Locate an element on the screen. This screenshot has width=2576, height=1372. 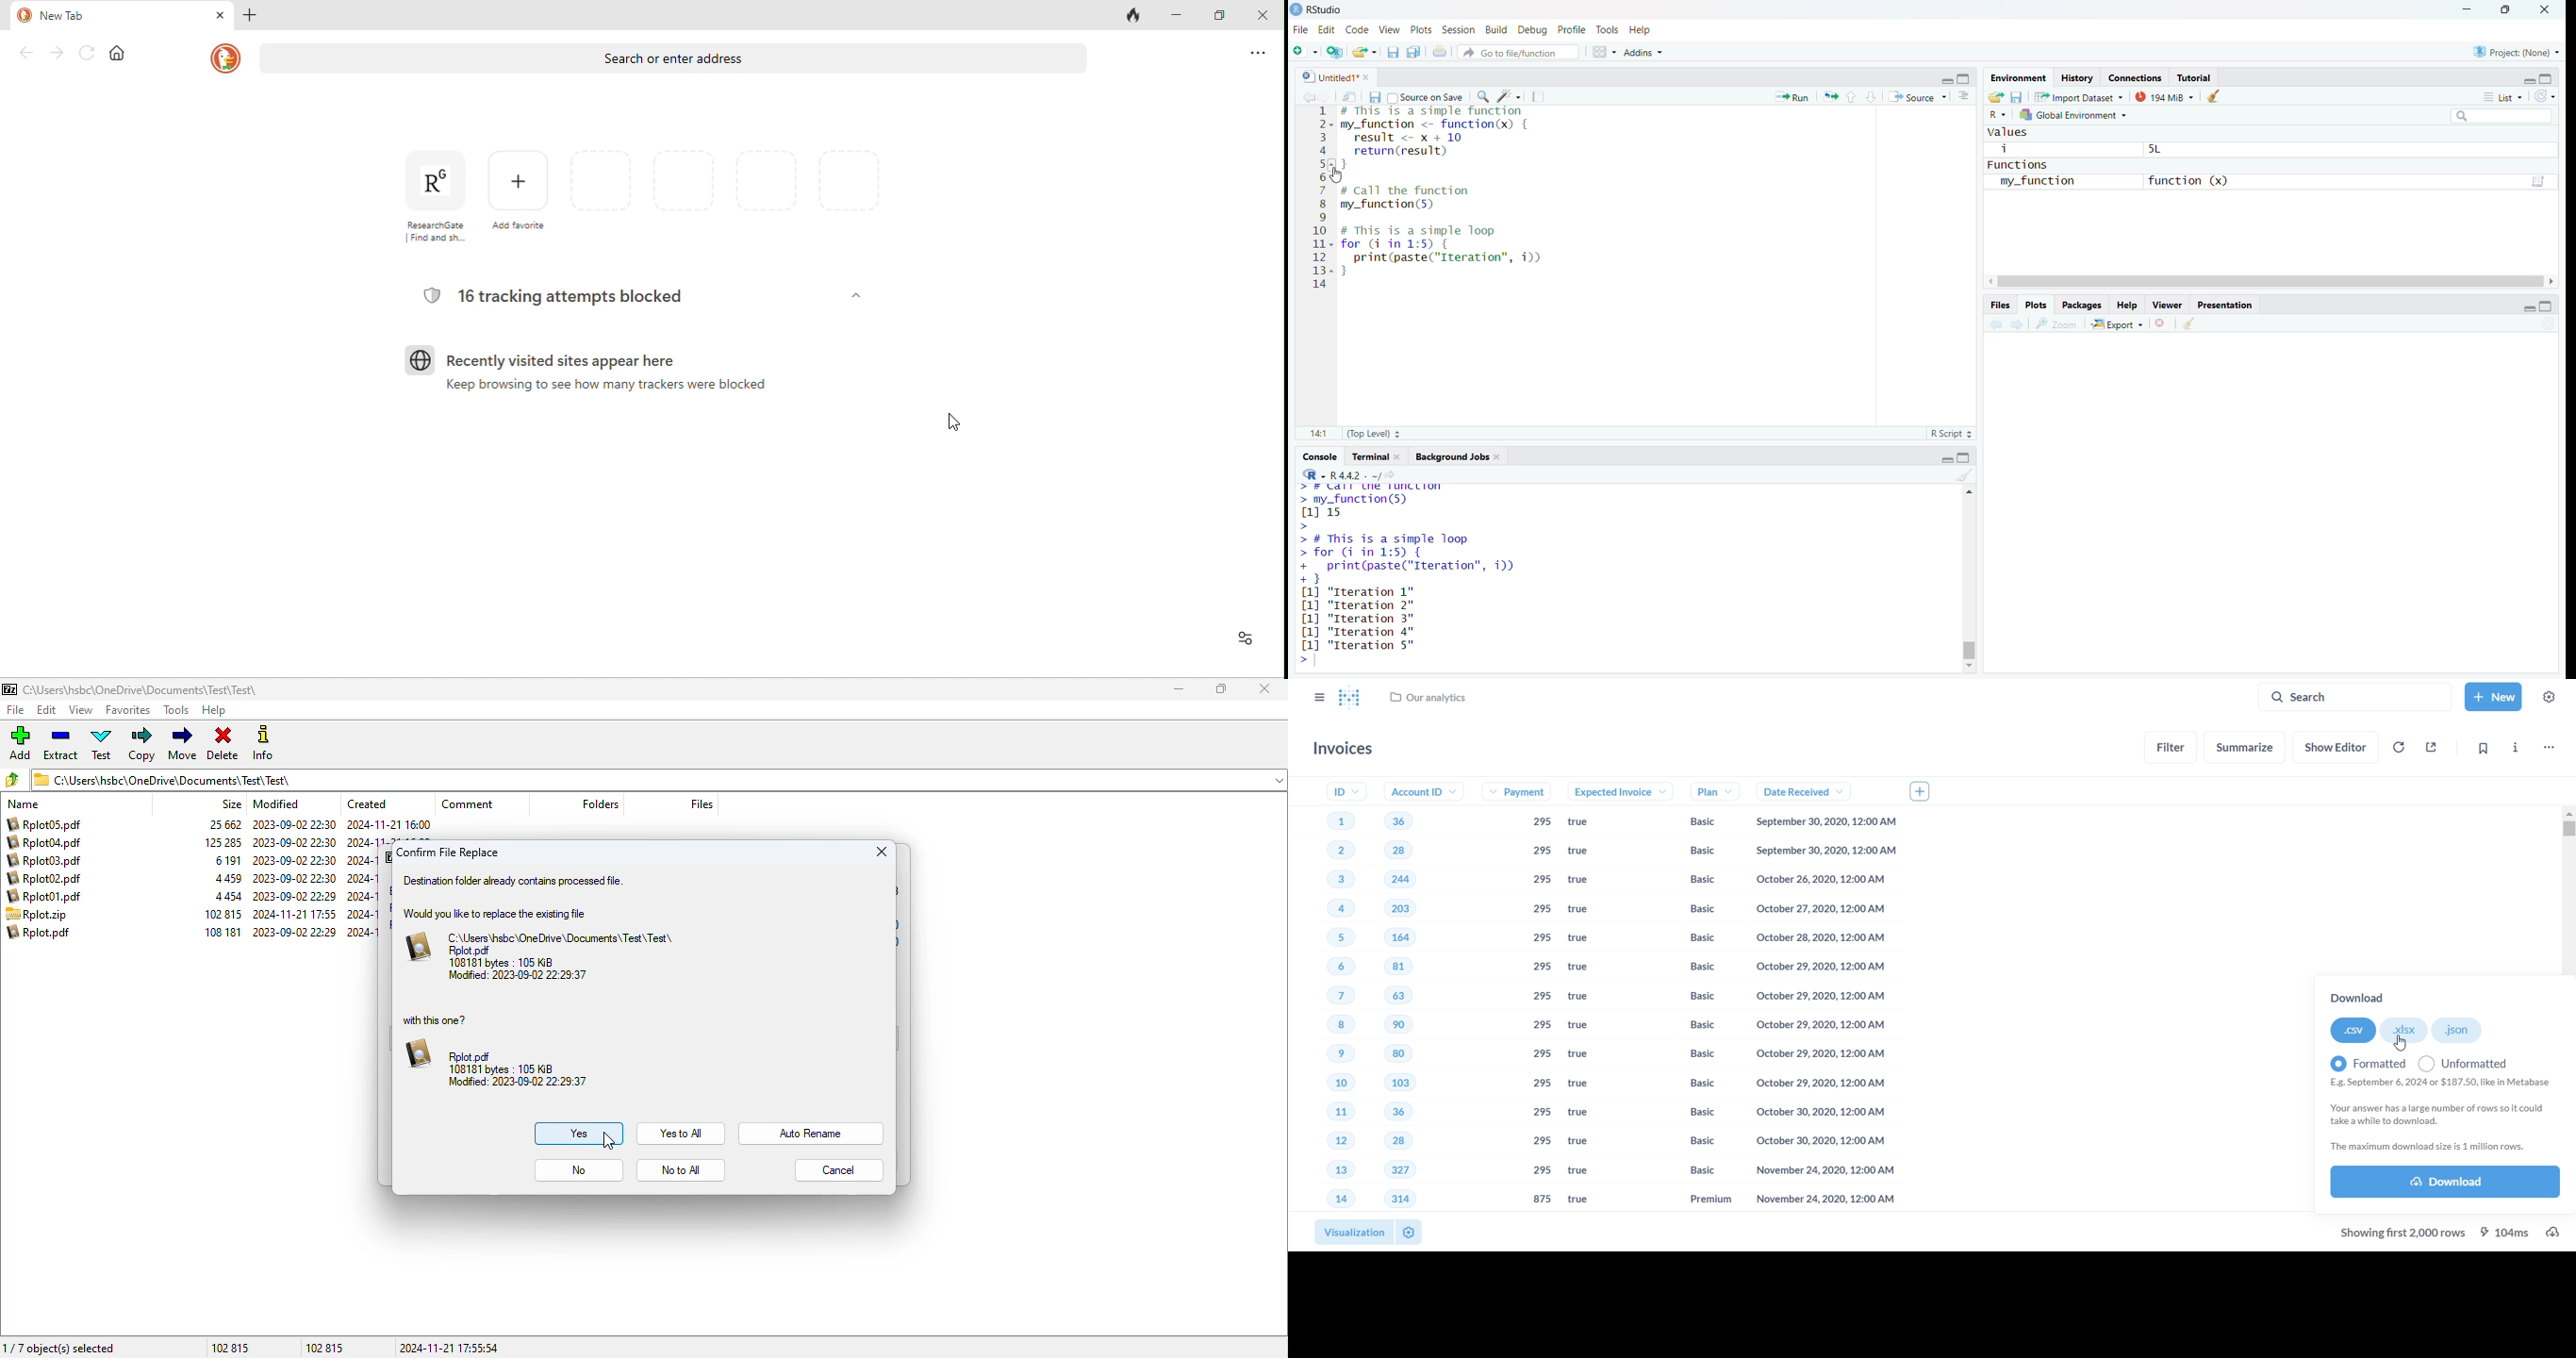
next plot is located at coordinates (2019, 325).